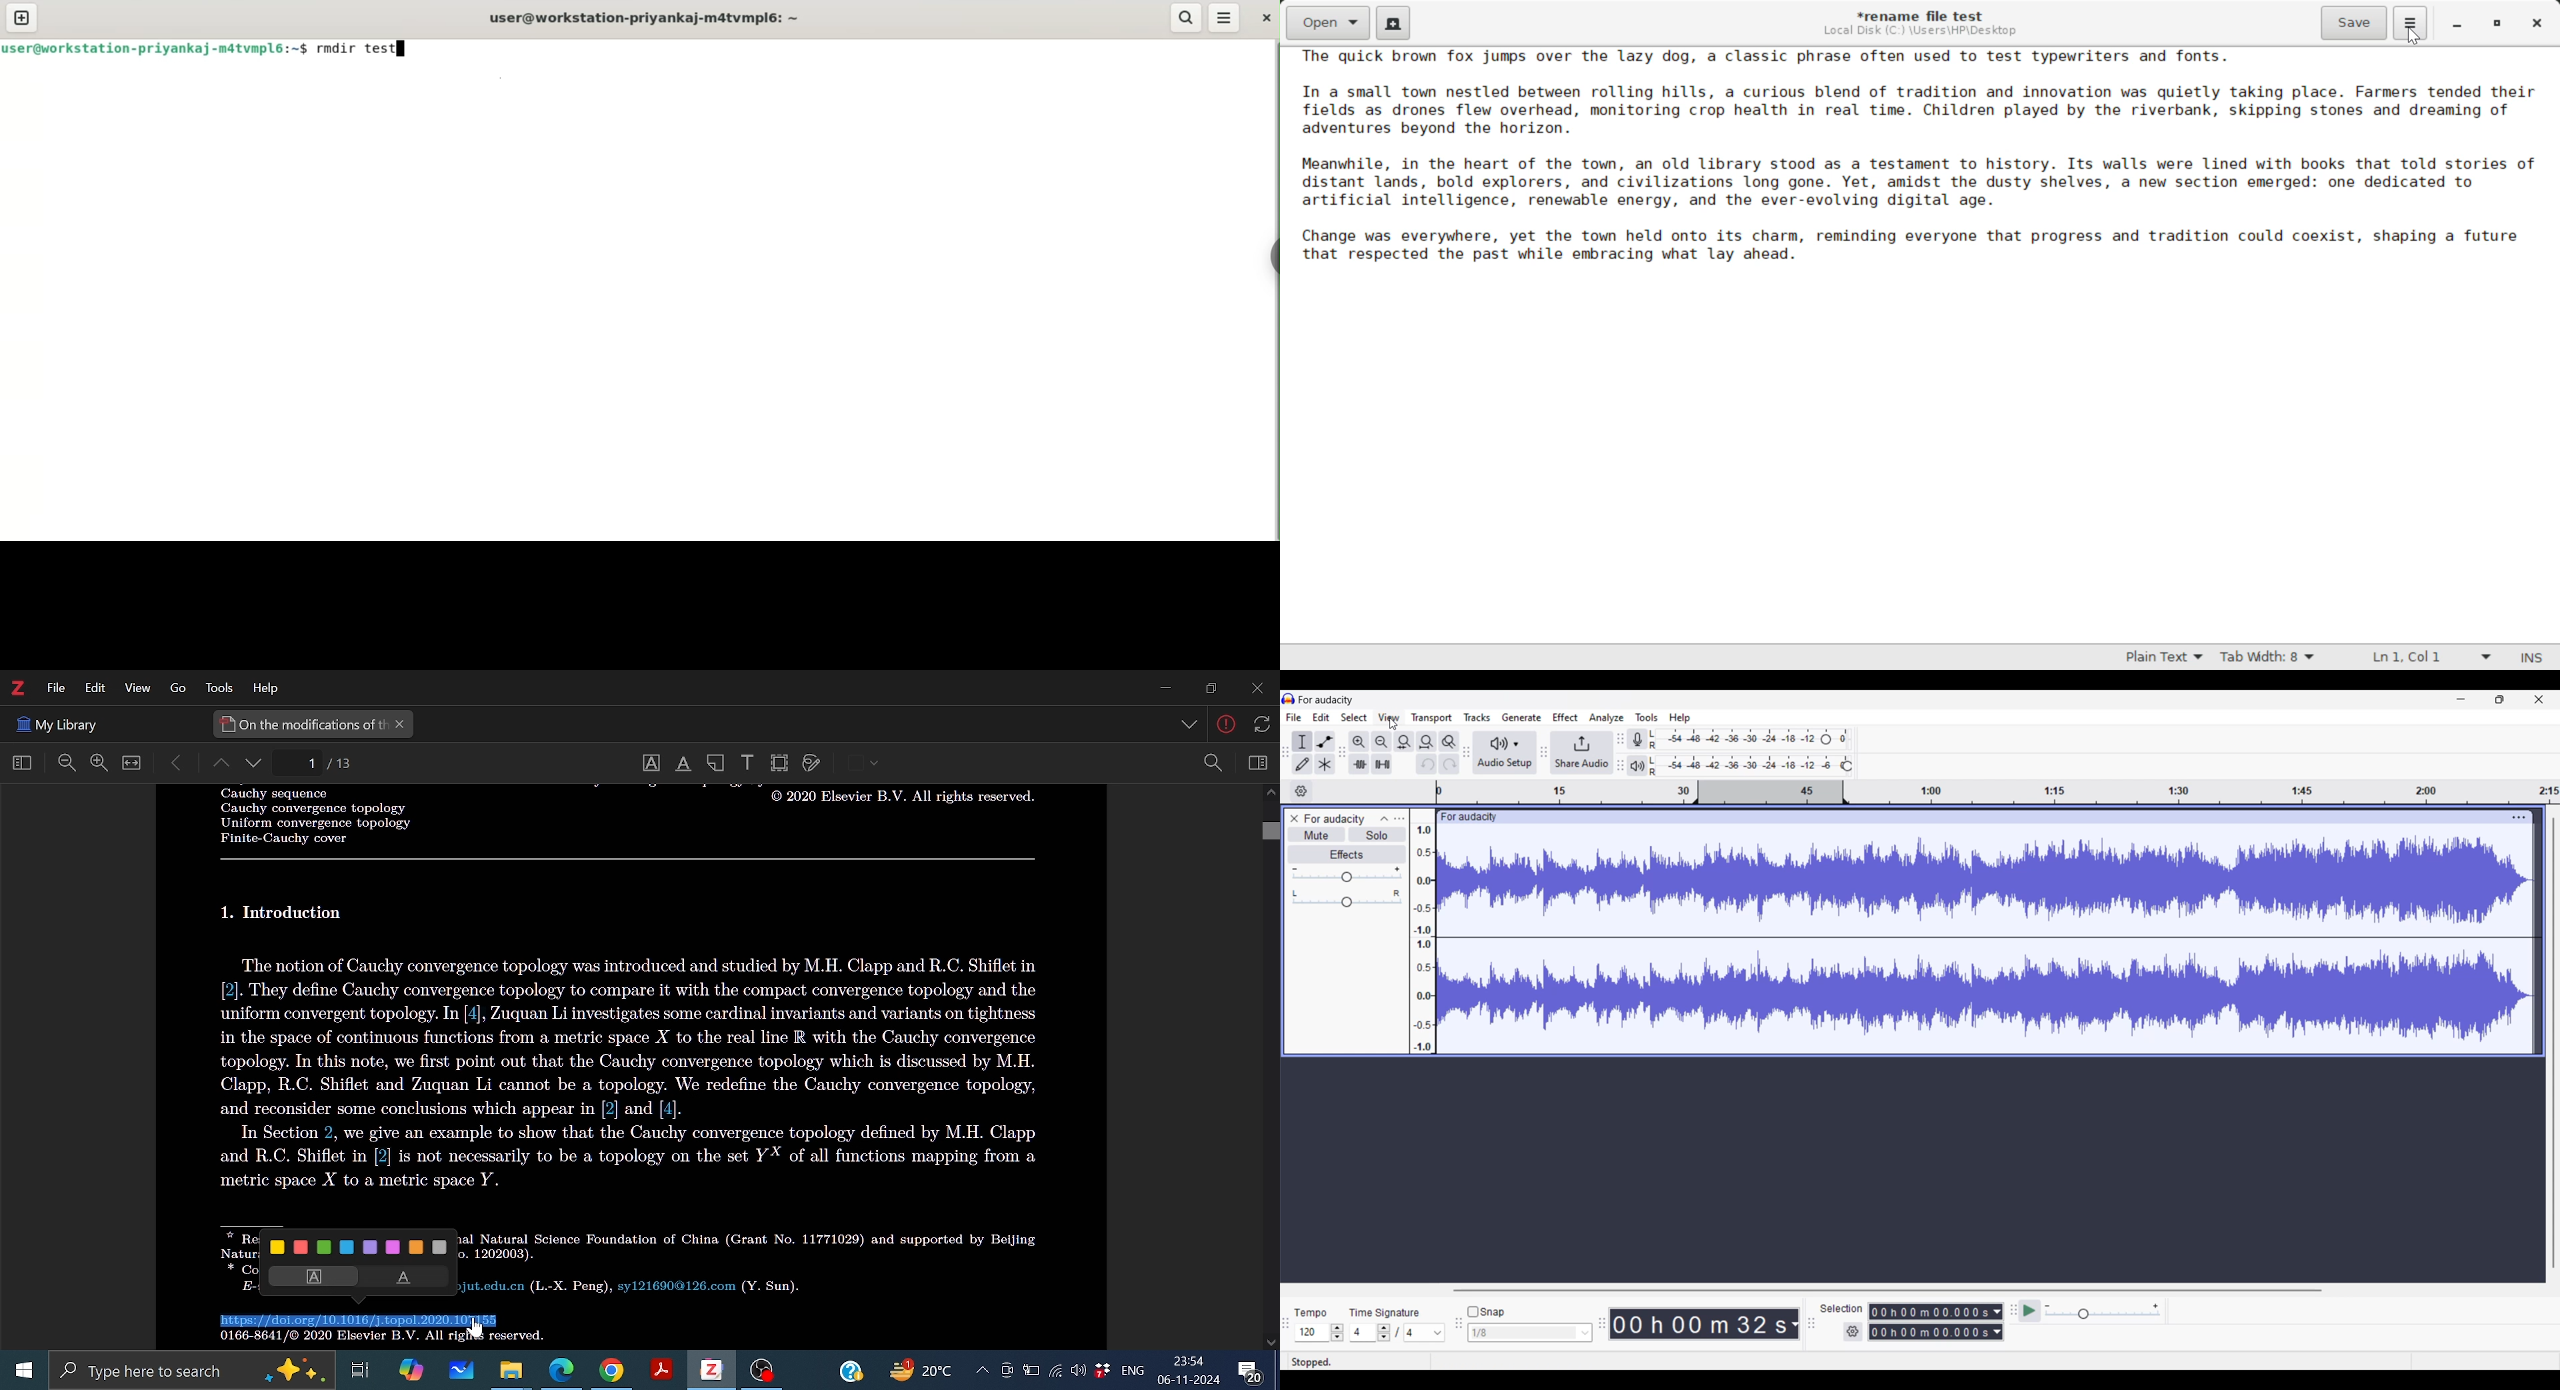  Describe the element at coordinates (410, 1370) in the screenshot. I see `Copilot` at that location.